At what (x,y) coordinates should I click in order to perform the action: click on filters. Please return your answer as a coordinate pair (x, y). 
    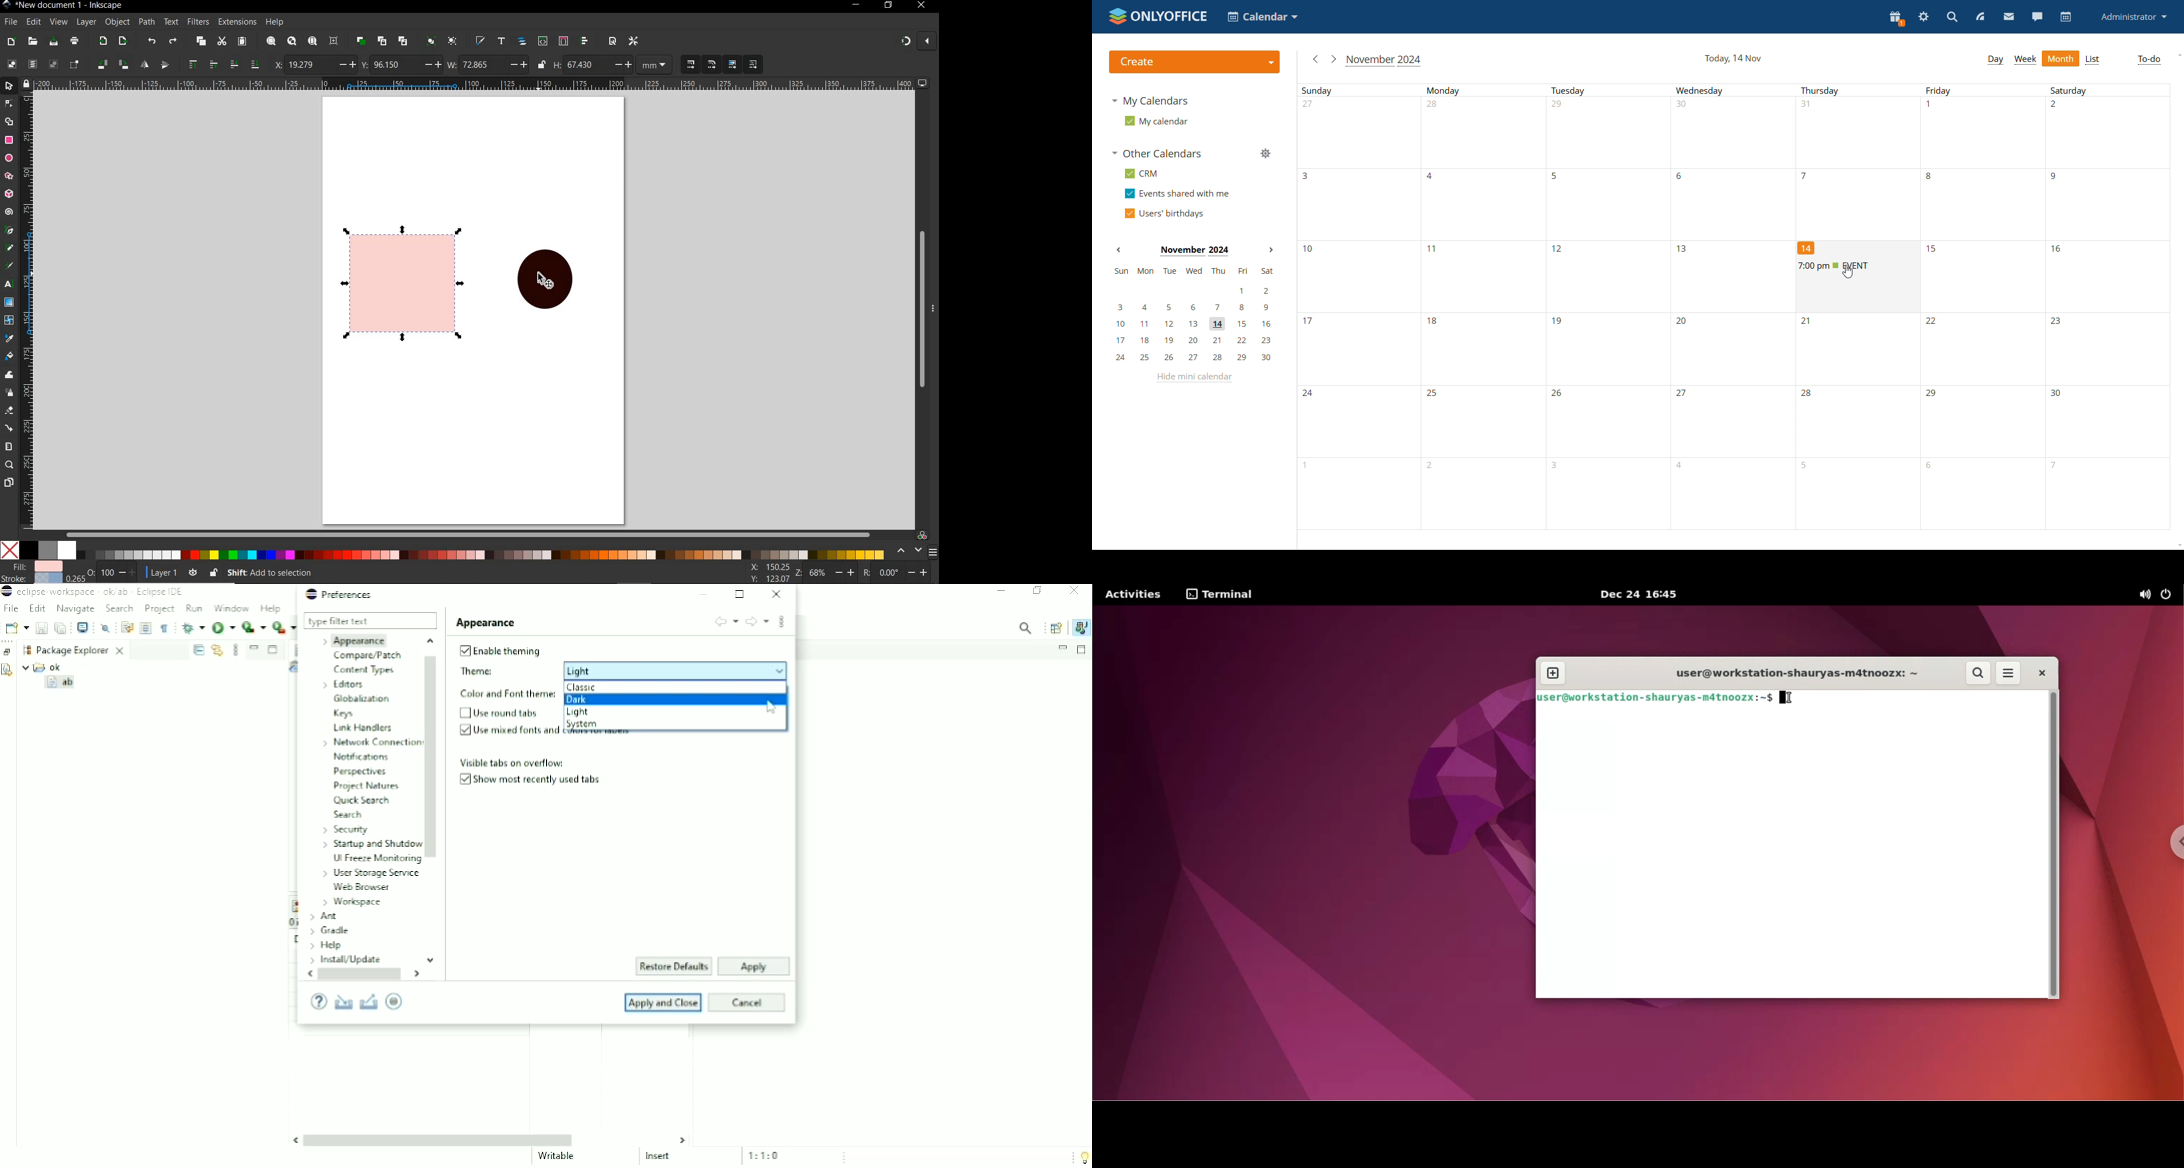
    Looking at the image, I should click on (197, 22).